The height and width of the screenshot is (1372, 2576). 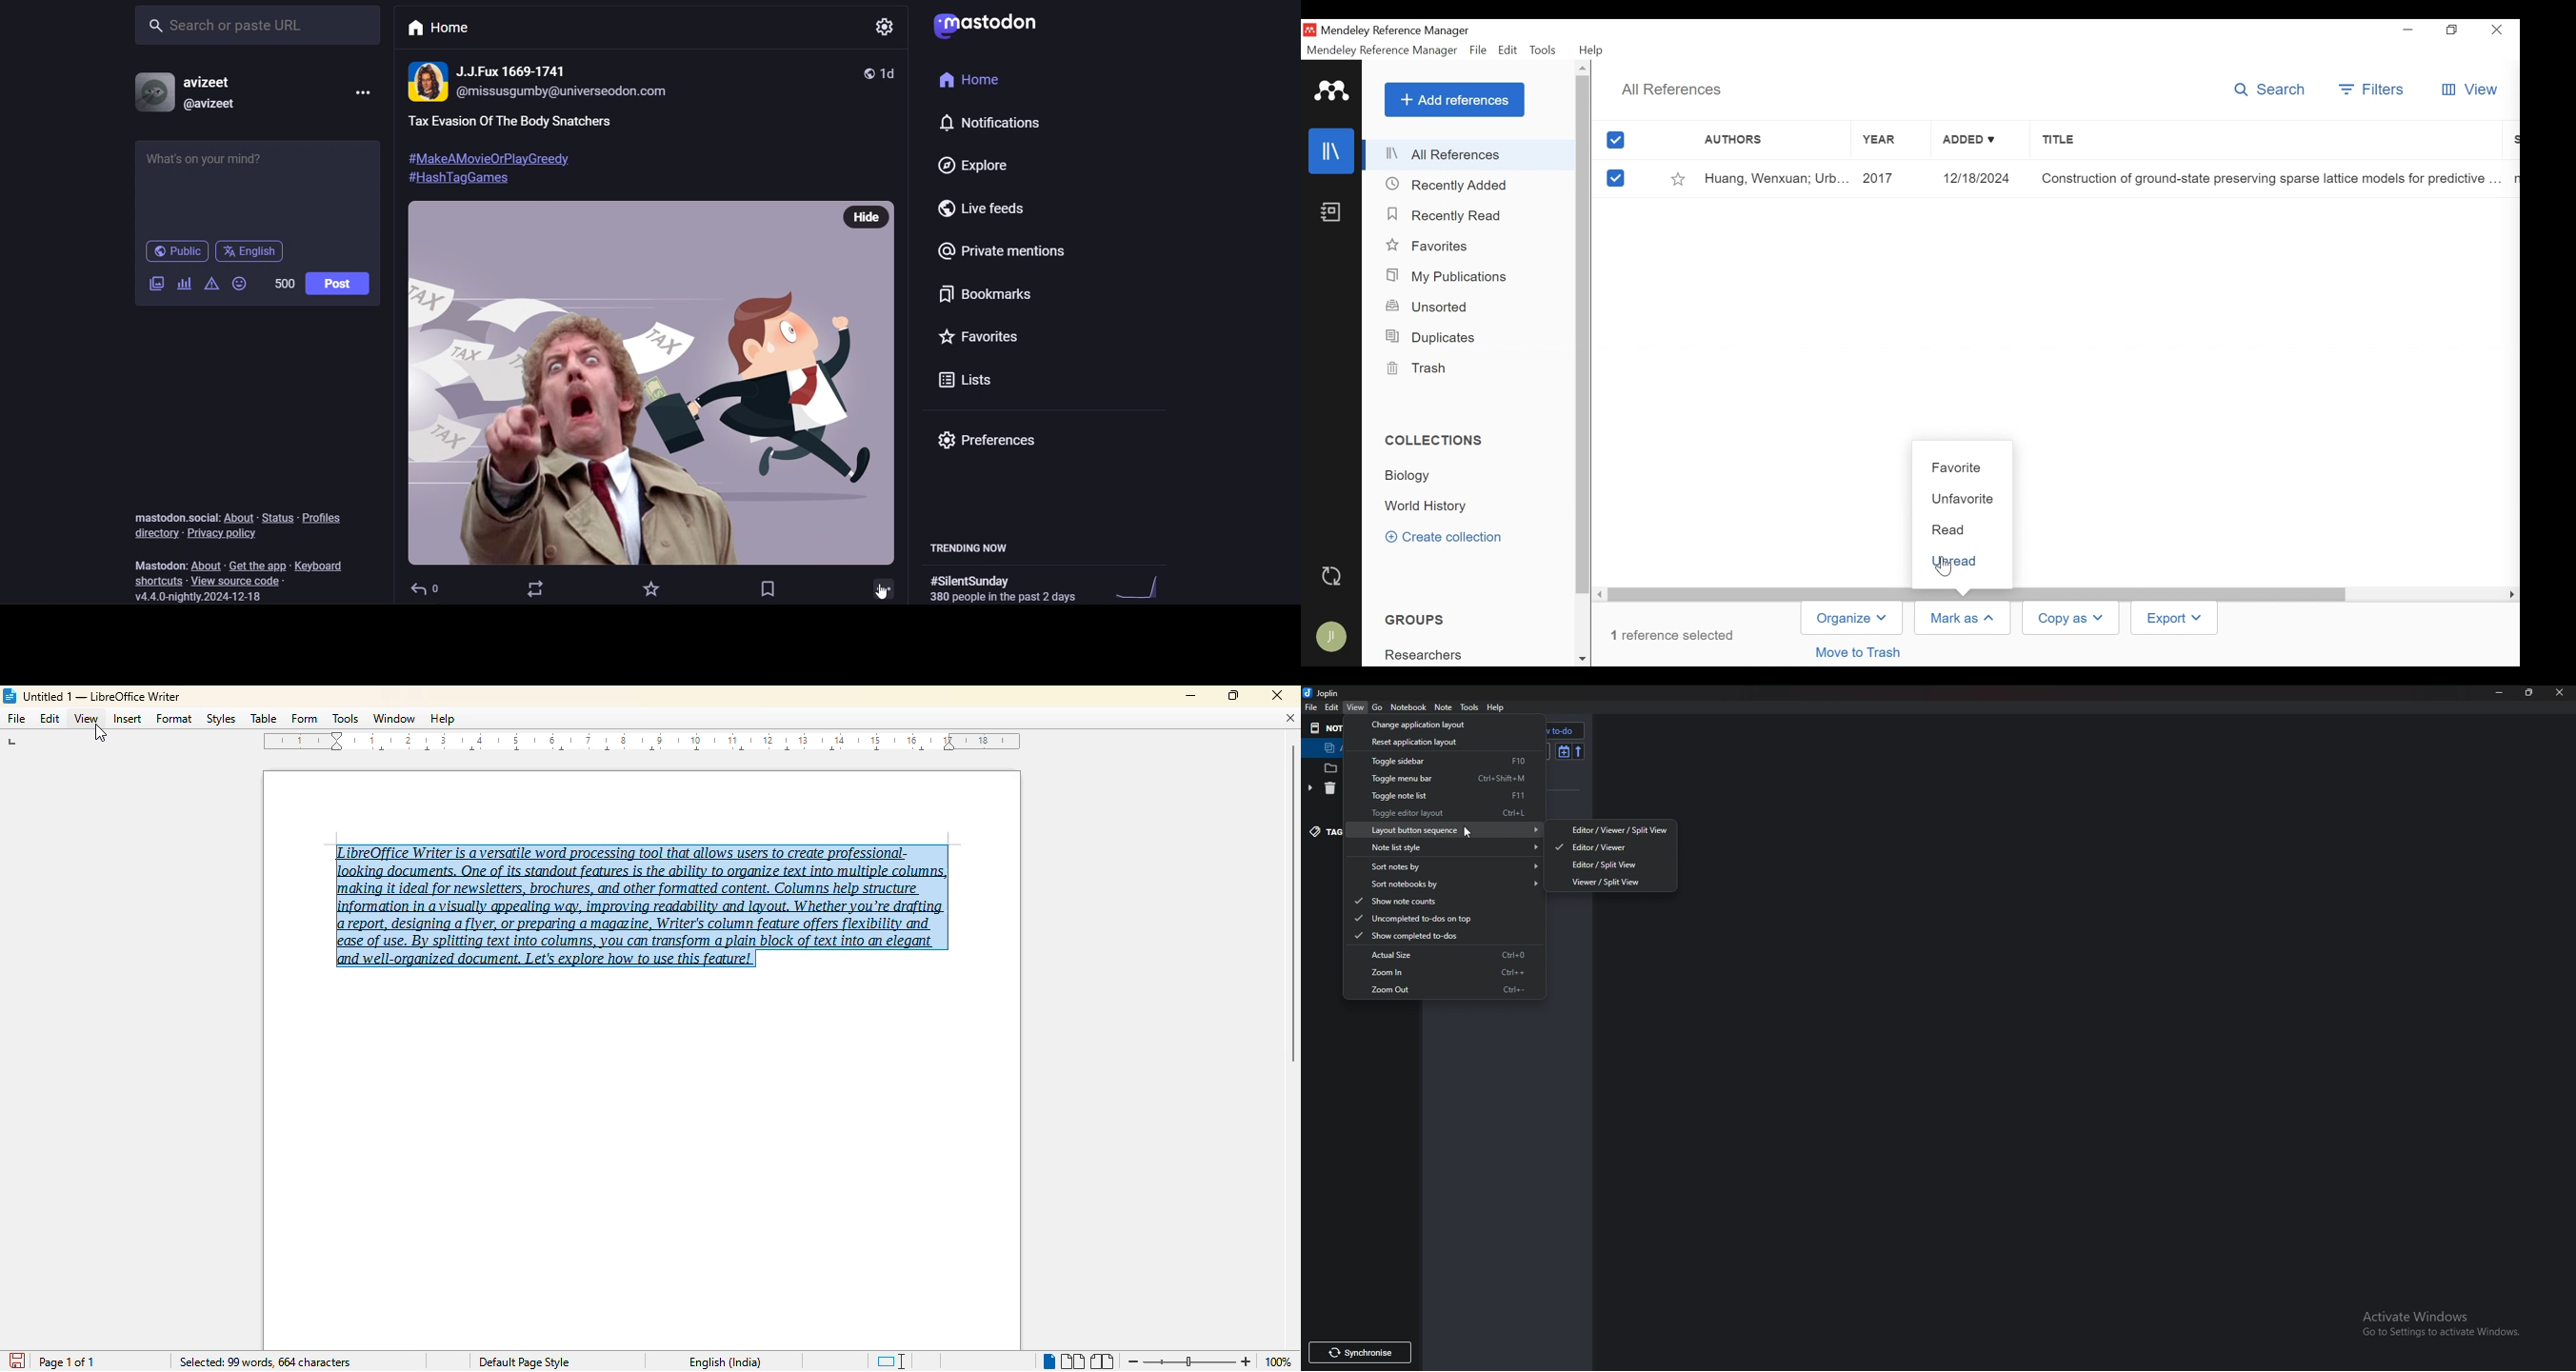 What do you see at coordinates (1408, 707) in the screenshot?
I see `Notebook` at bounding box center [1408, 707].